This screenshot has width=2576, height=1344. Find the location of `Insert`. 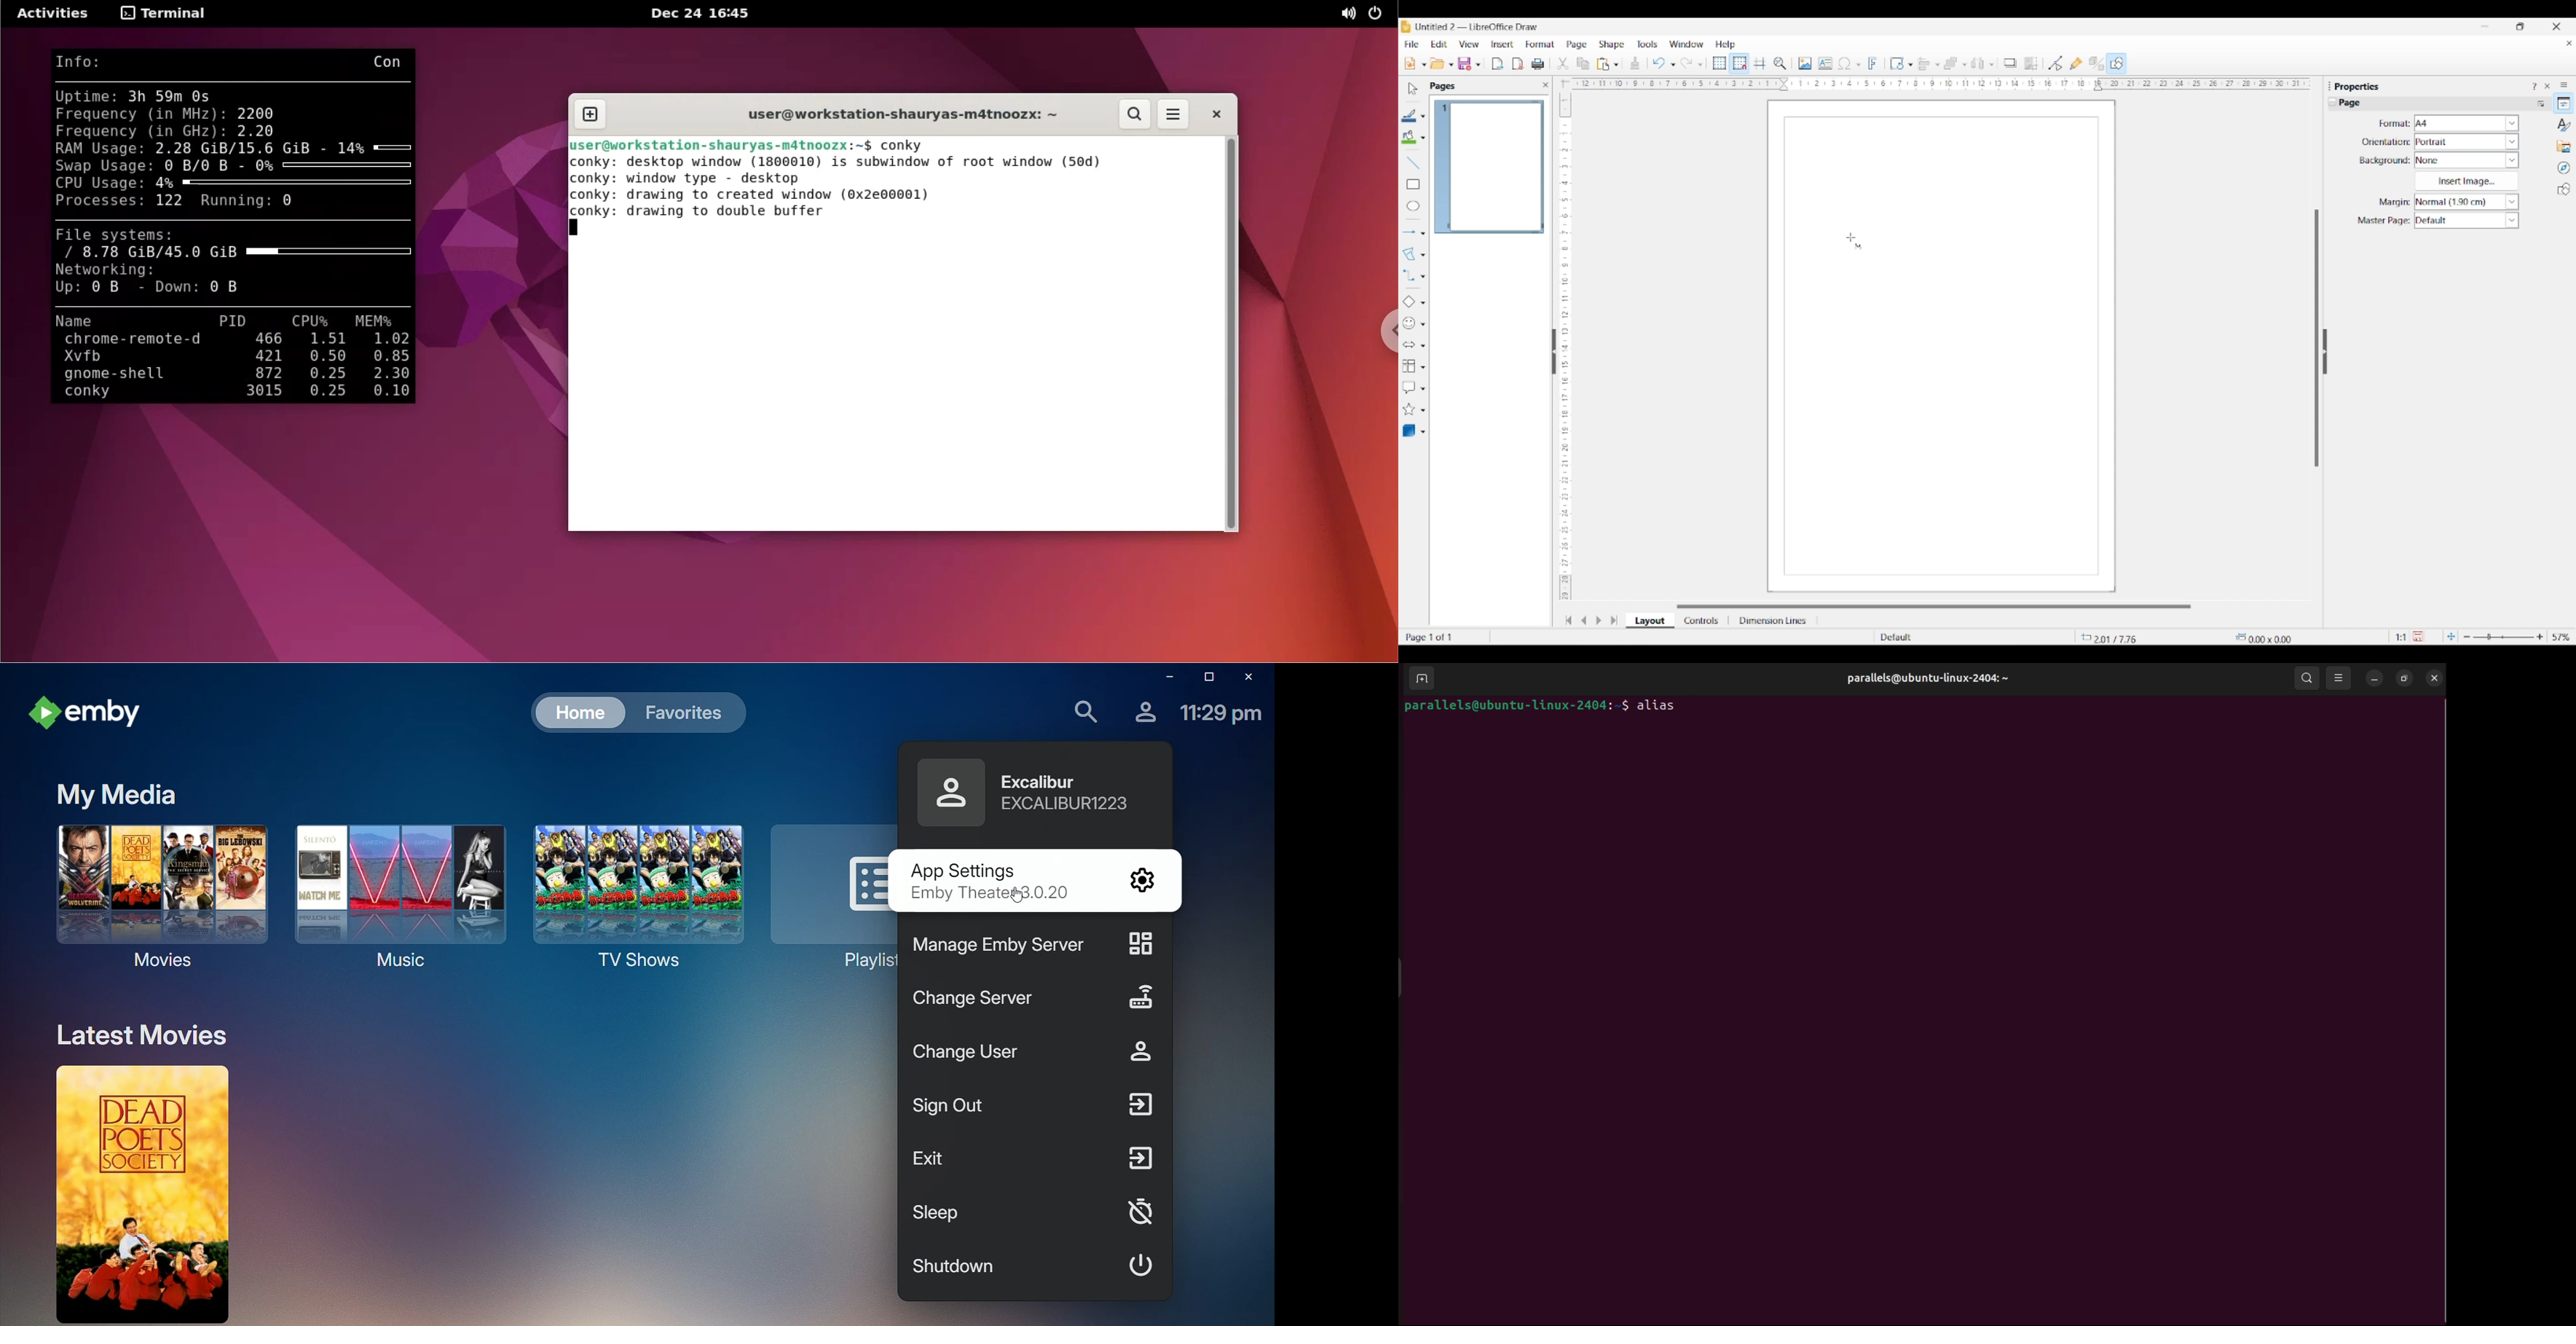

Insert is located at coordinates (1503, 44).